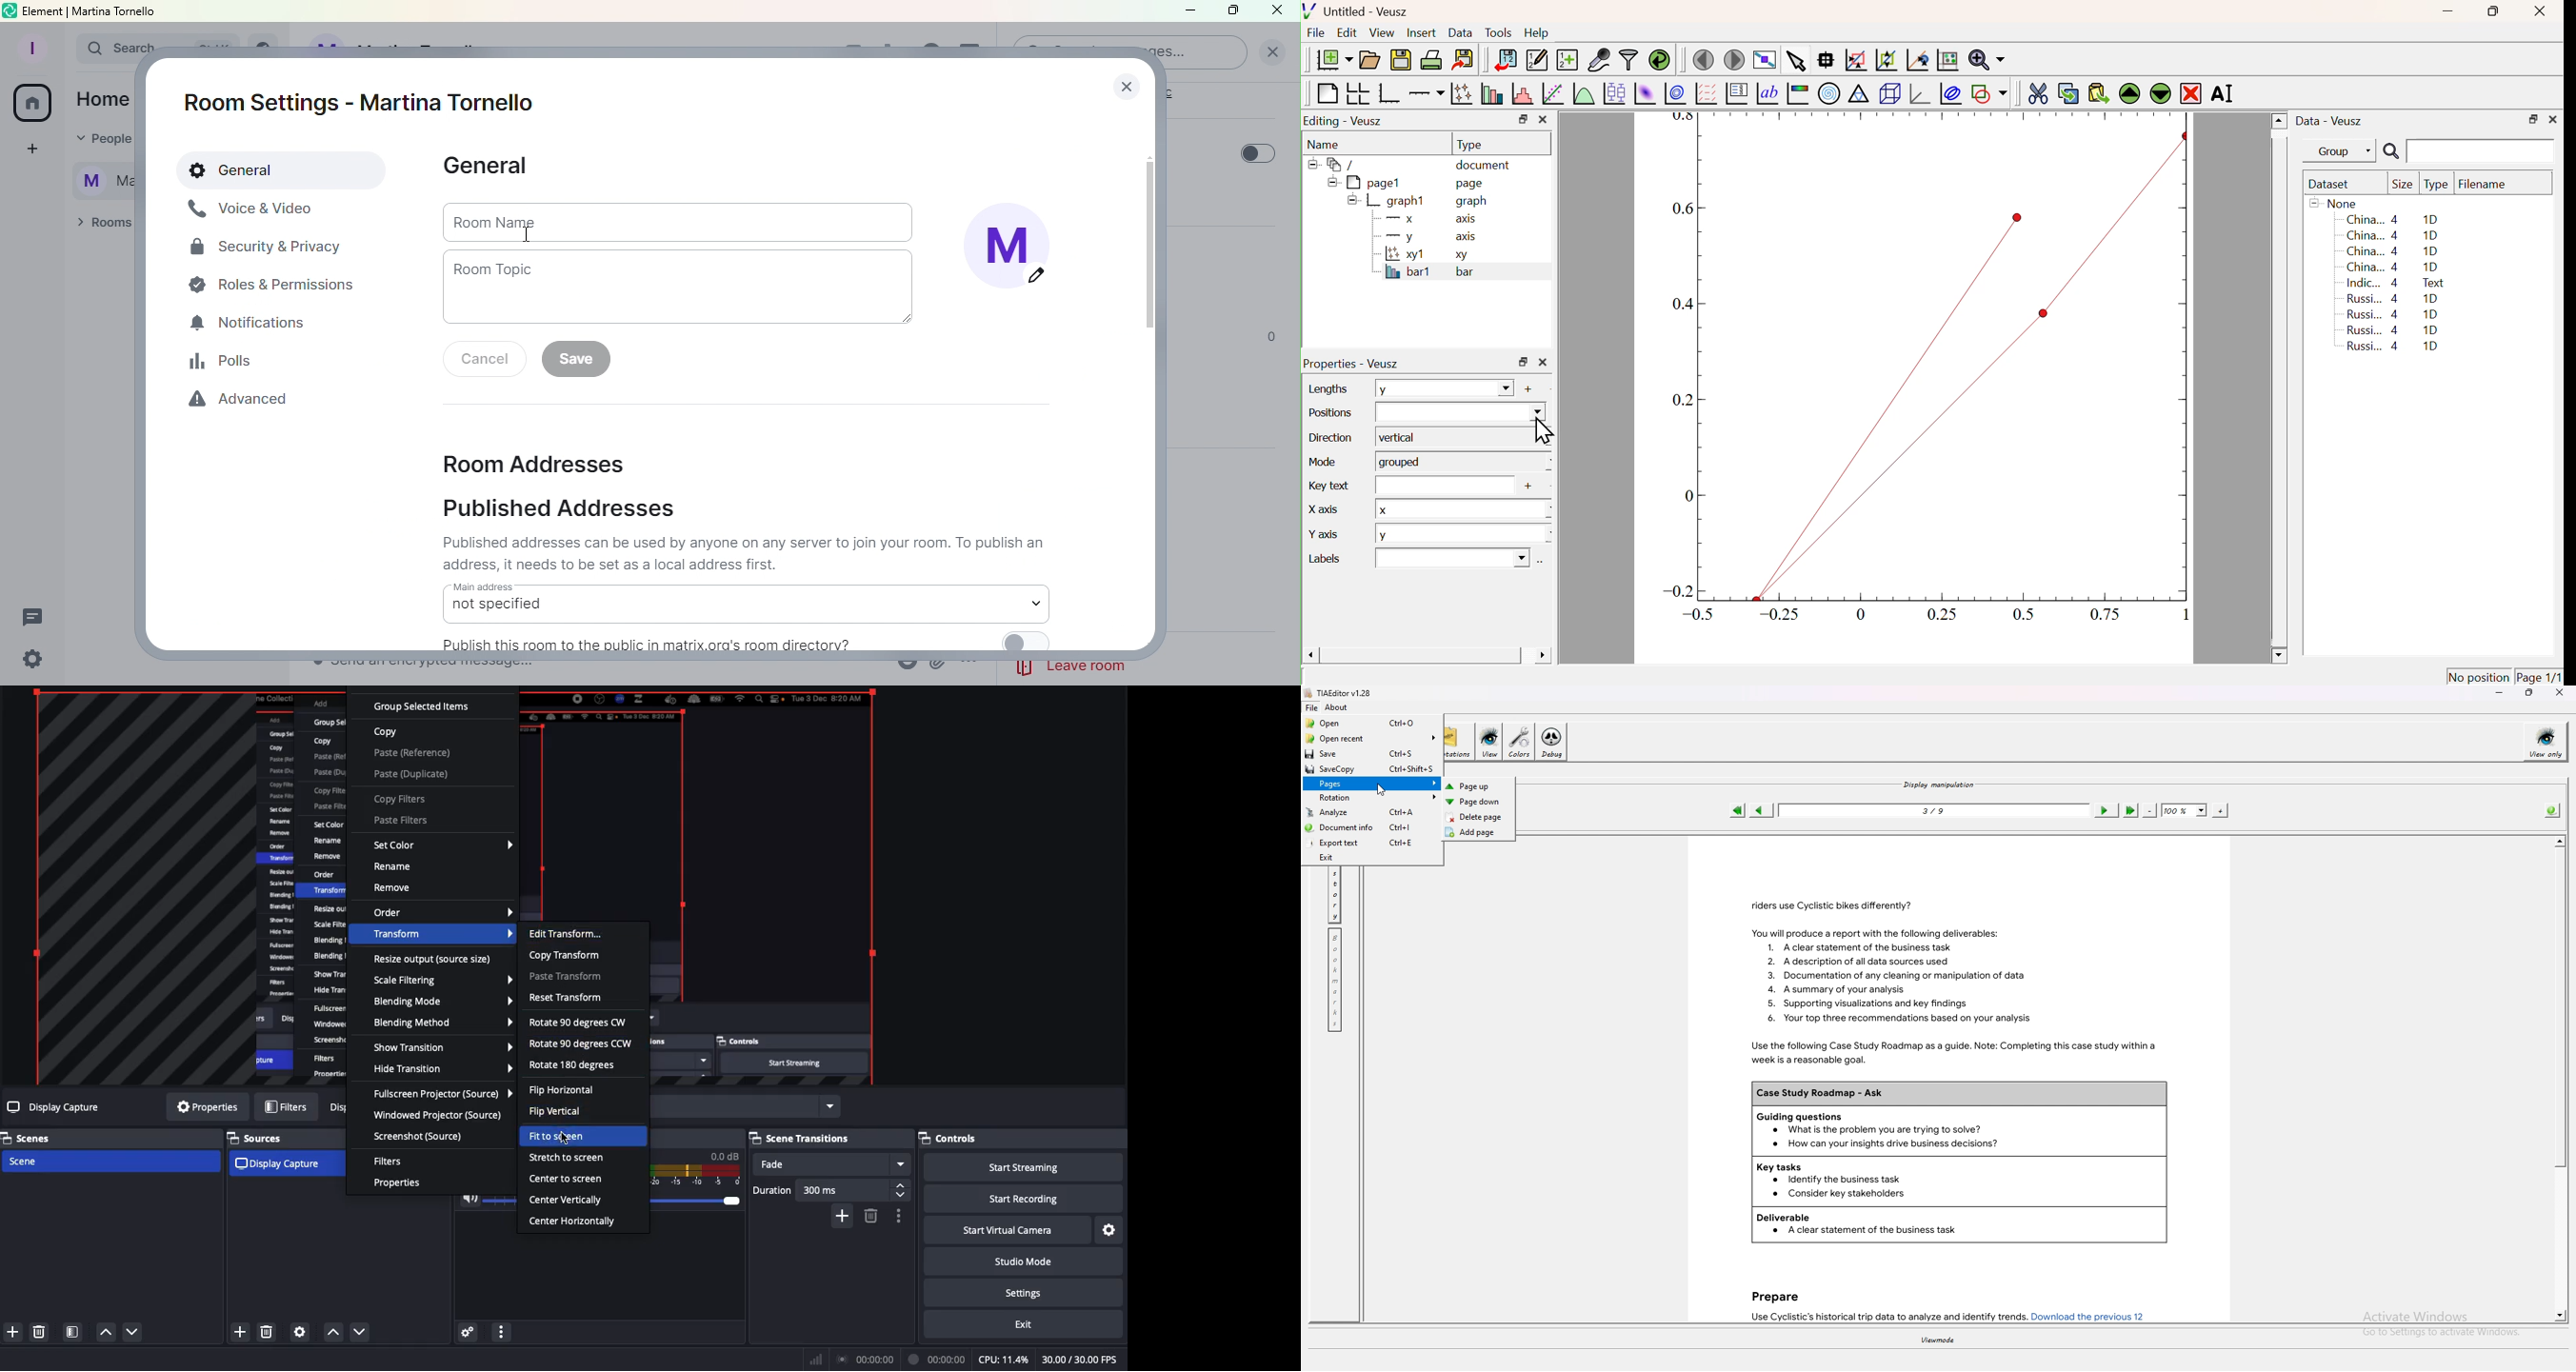 The height and width of the screenshot is (1372, 2576). I want to click on Move Down, so click(2160, 93).